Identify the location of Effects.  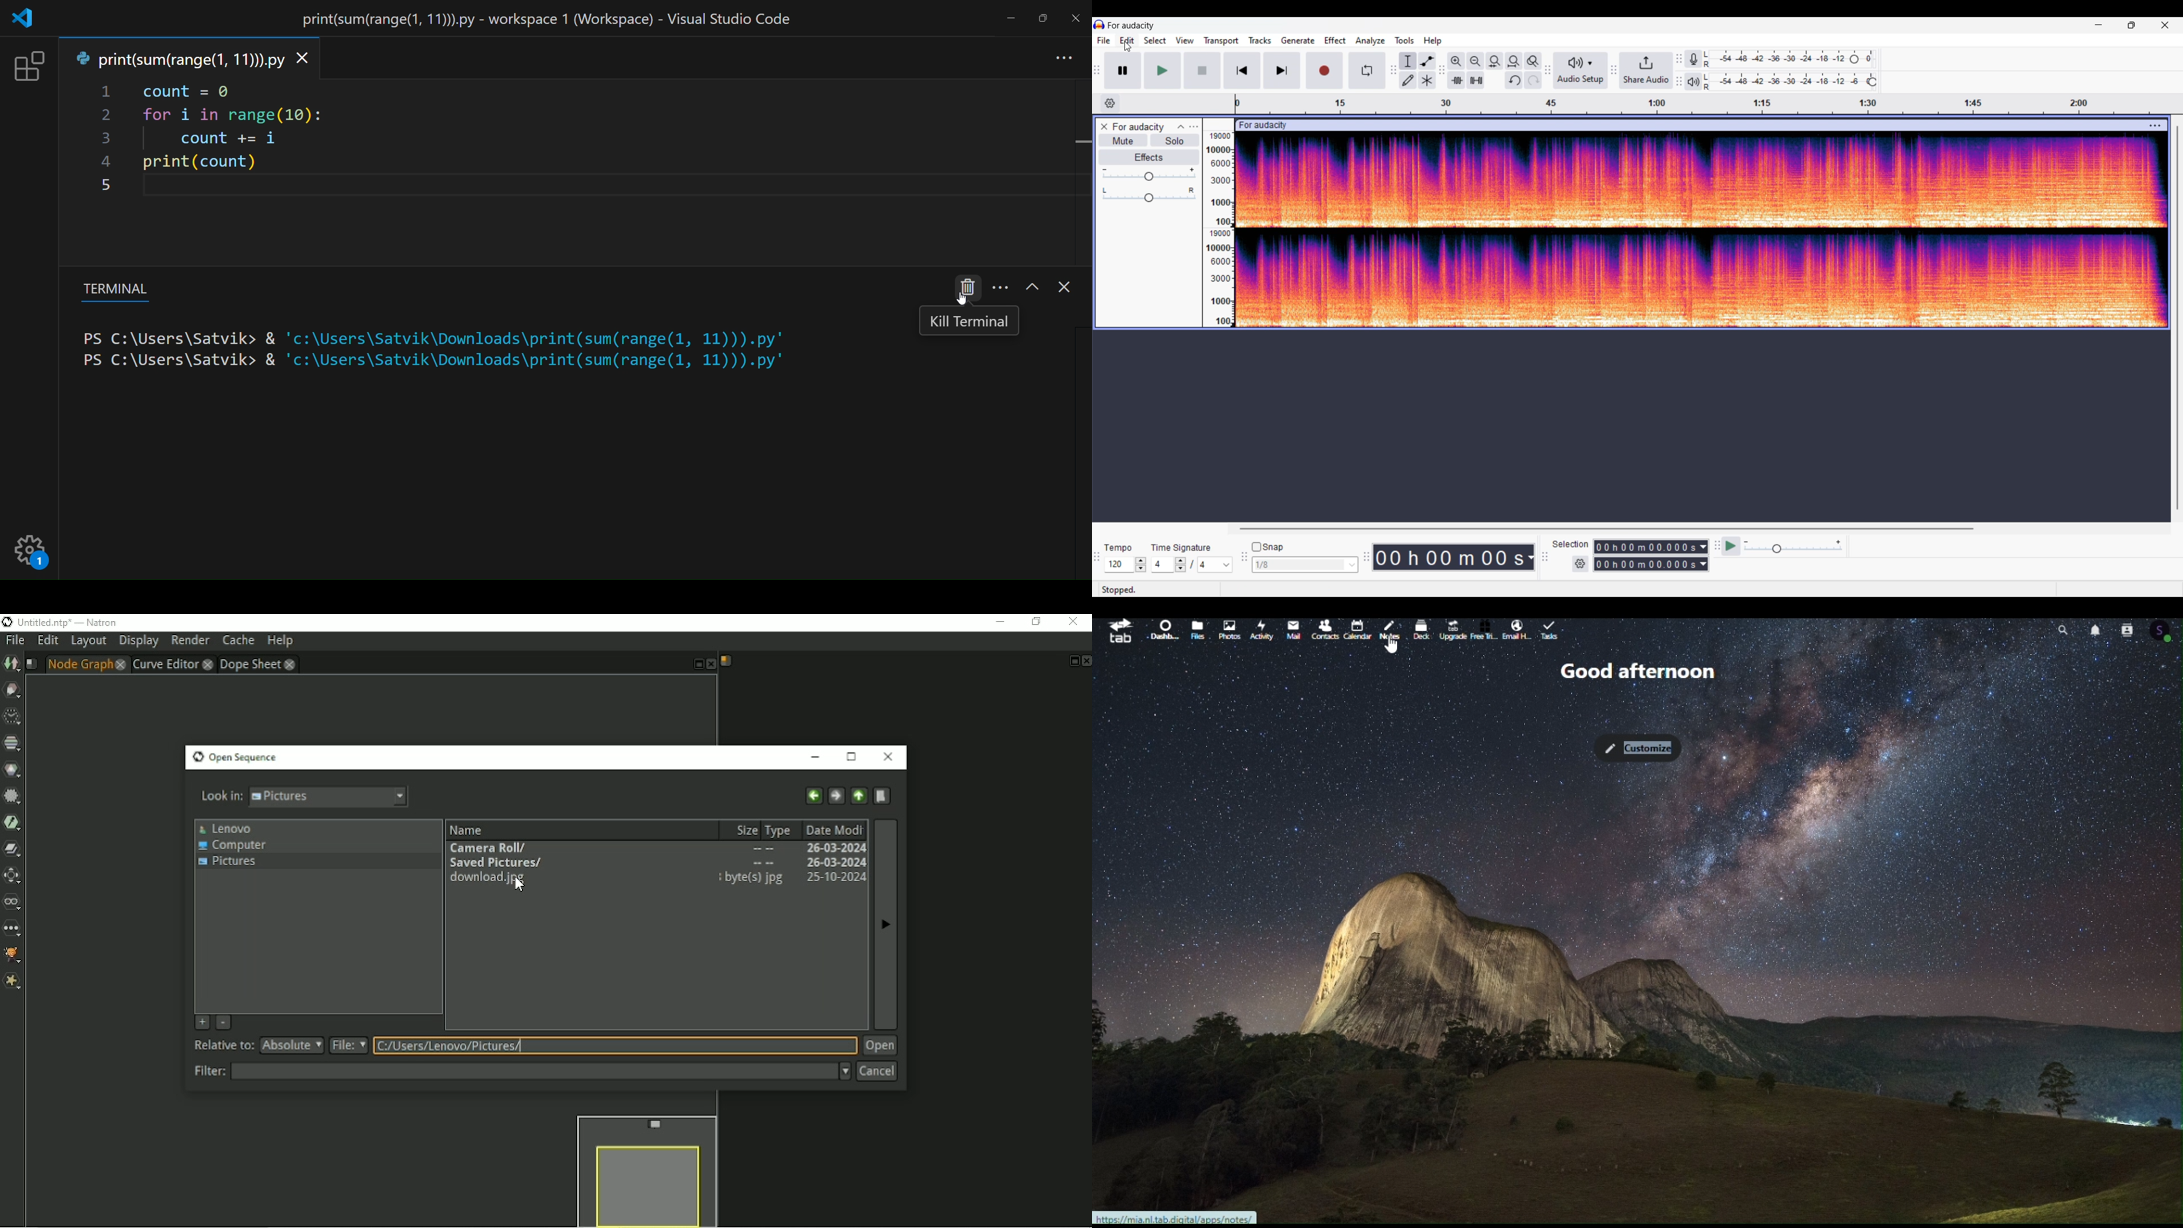
(1148, 157).